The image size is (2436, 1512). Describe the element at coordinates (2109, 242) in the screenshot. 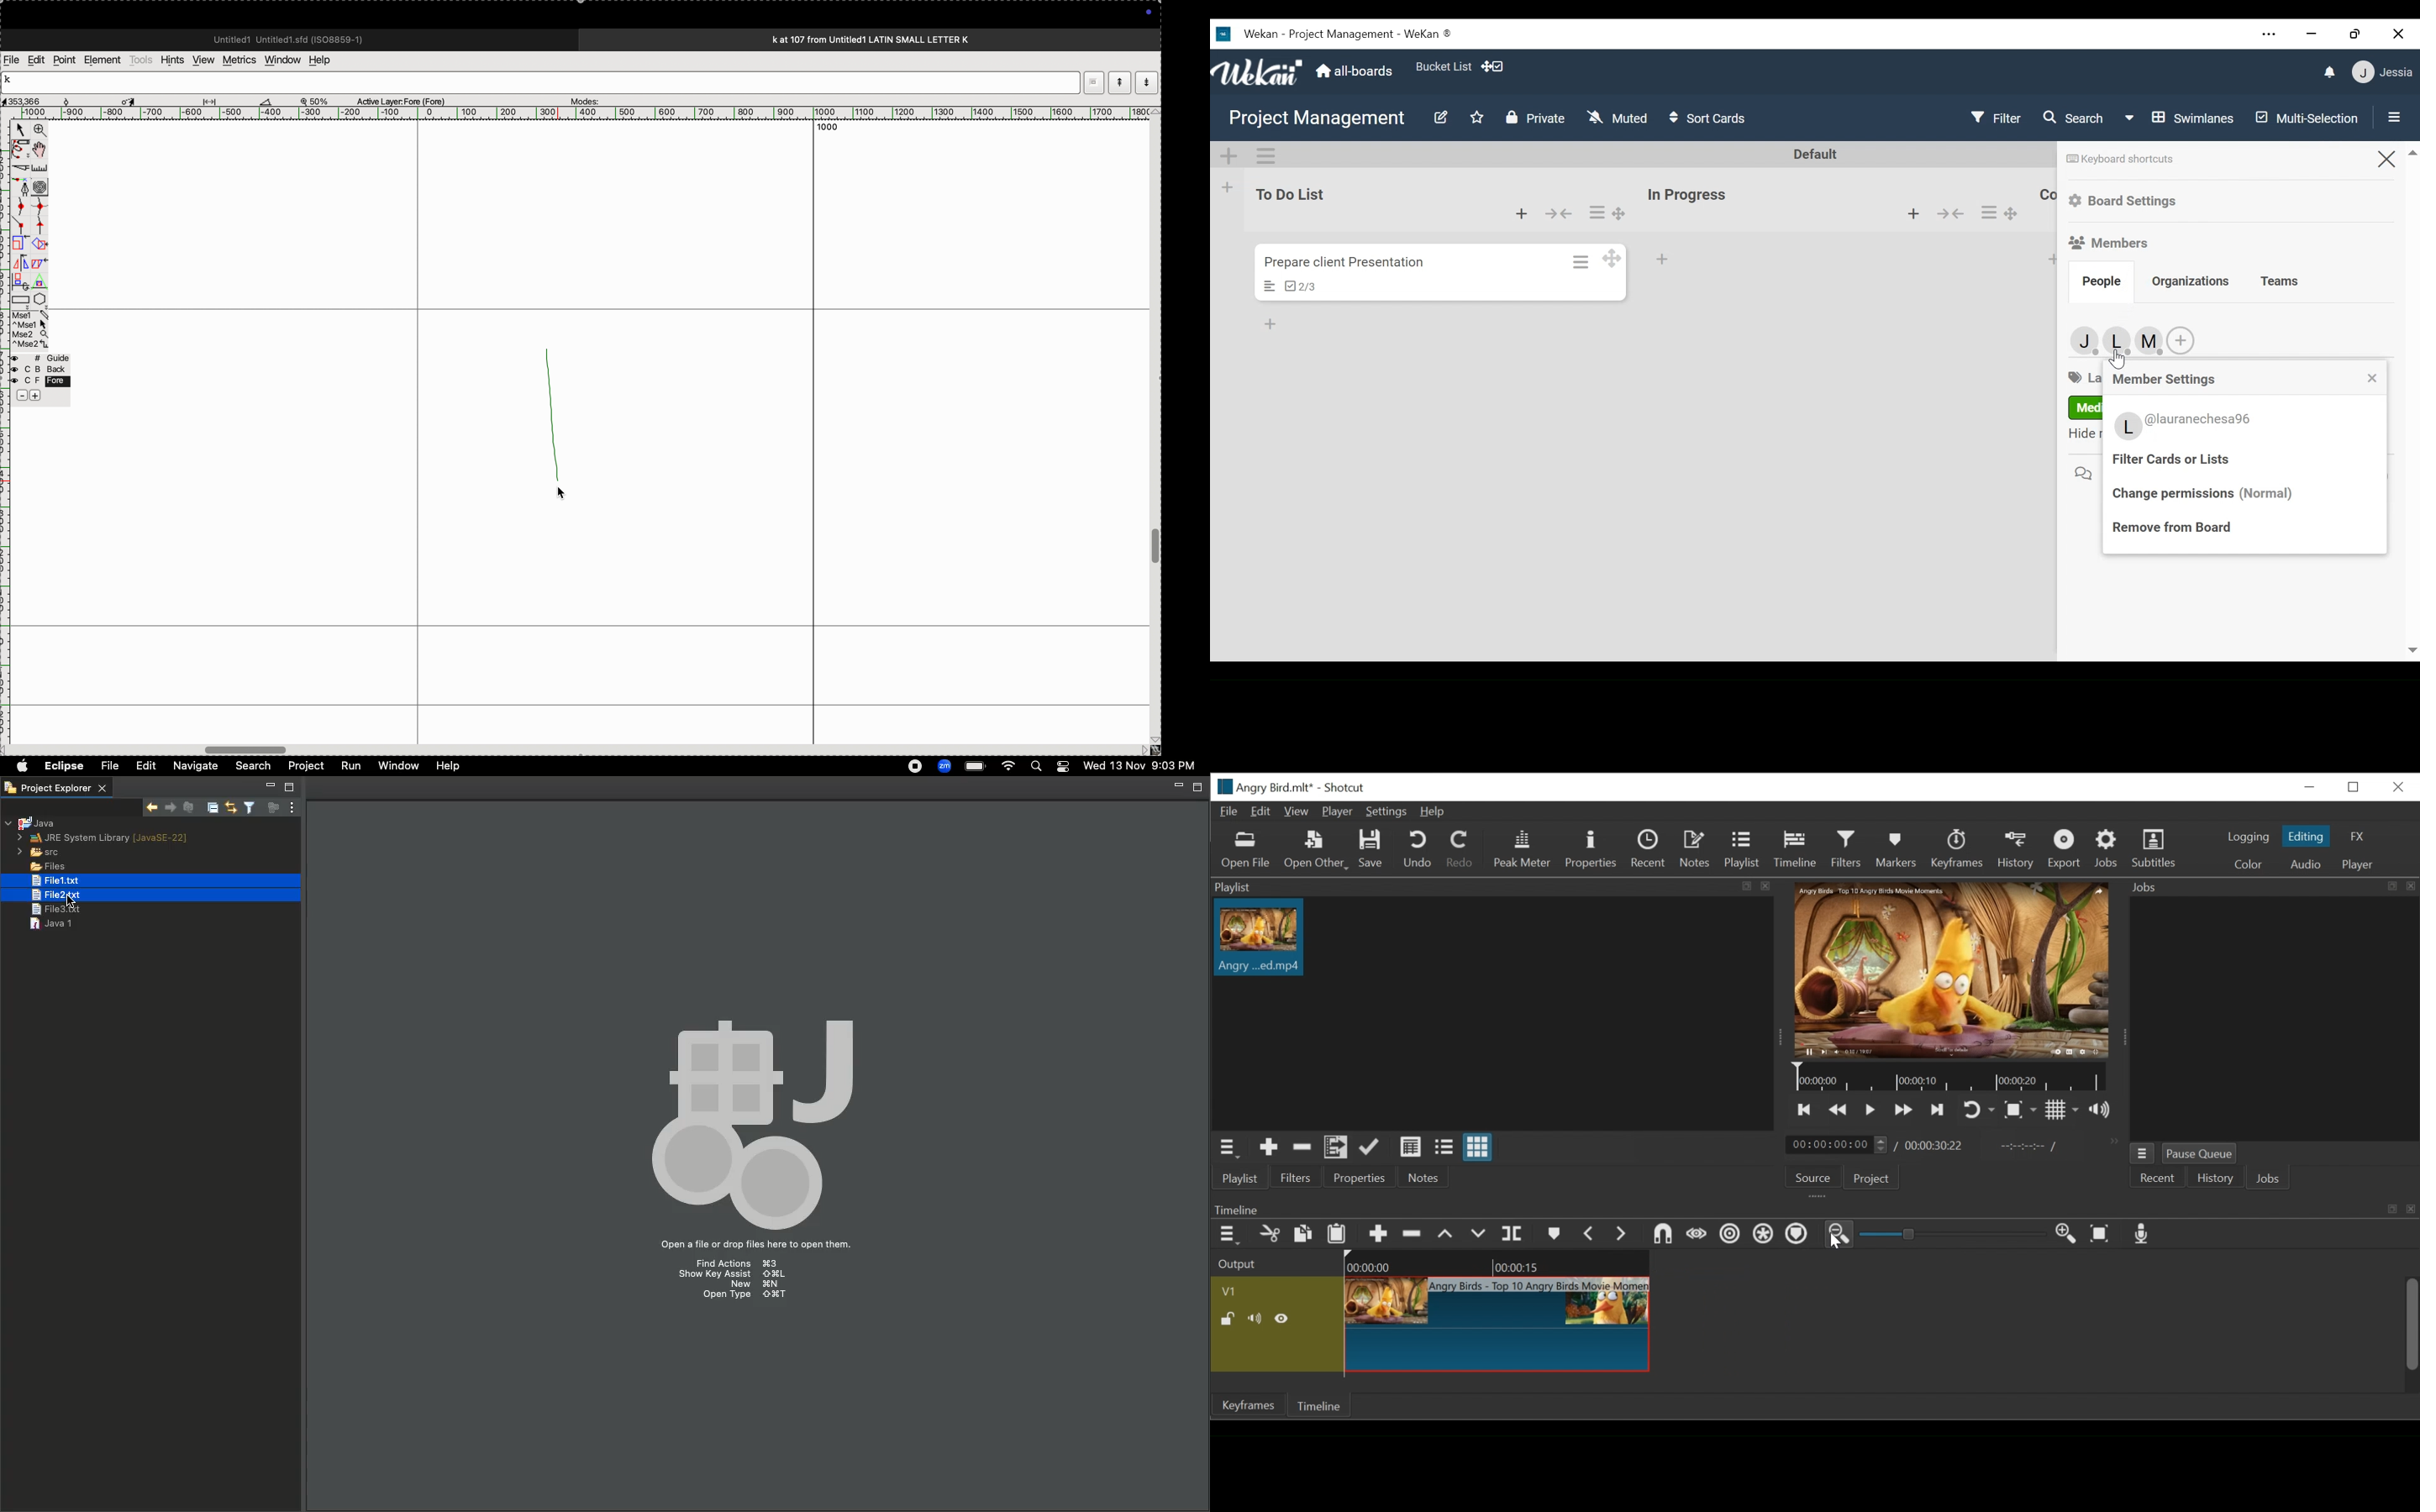

I see `Members` at that location.